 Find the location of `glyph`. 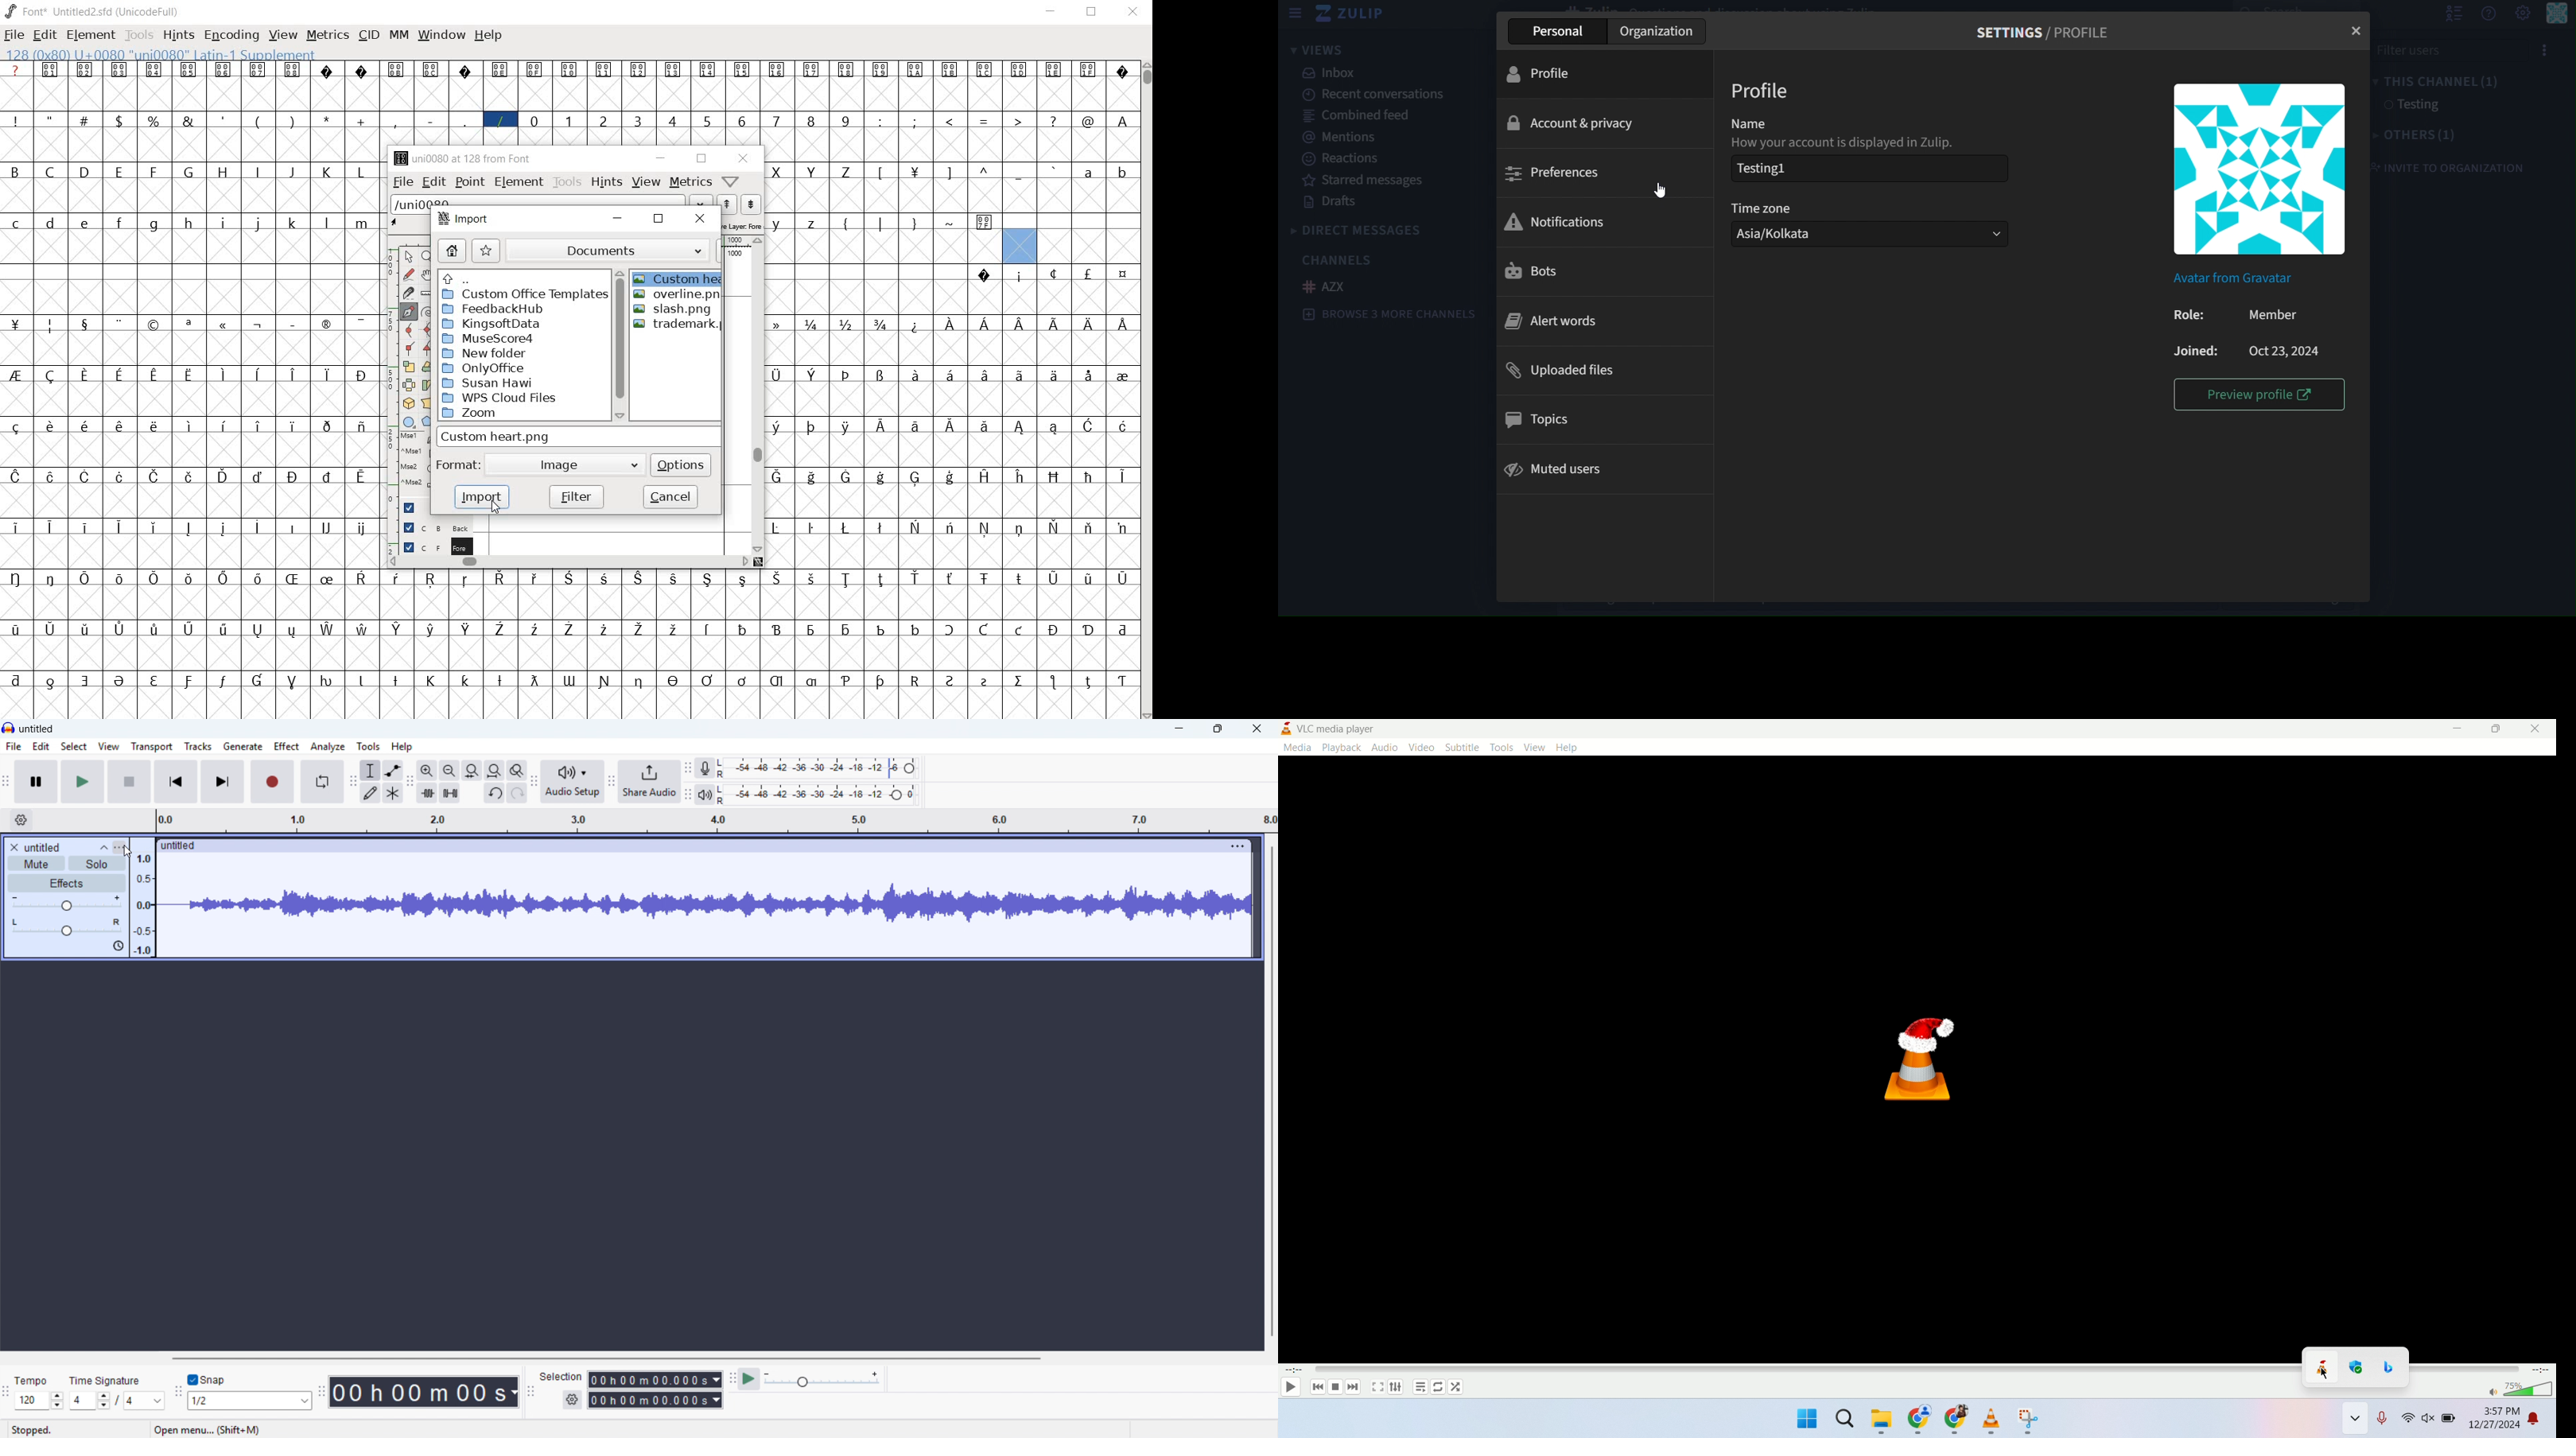

glyph is located at coordinates (223, 476).